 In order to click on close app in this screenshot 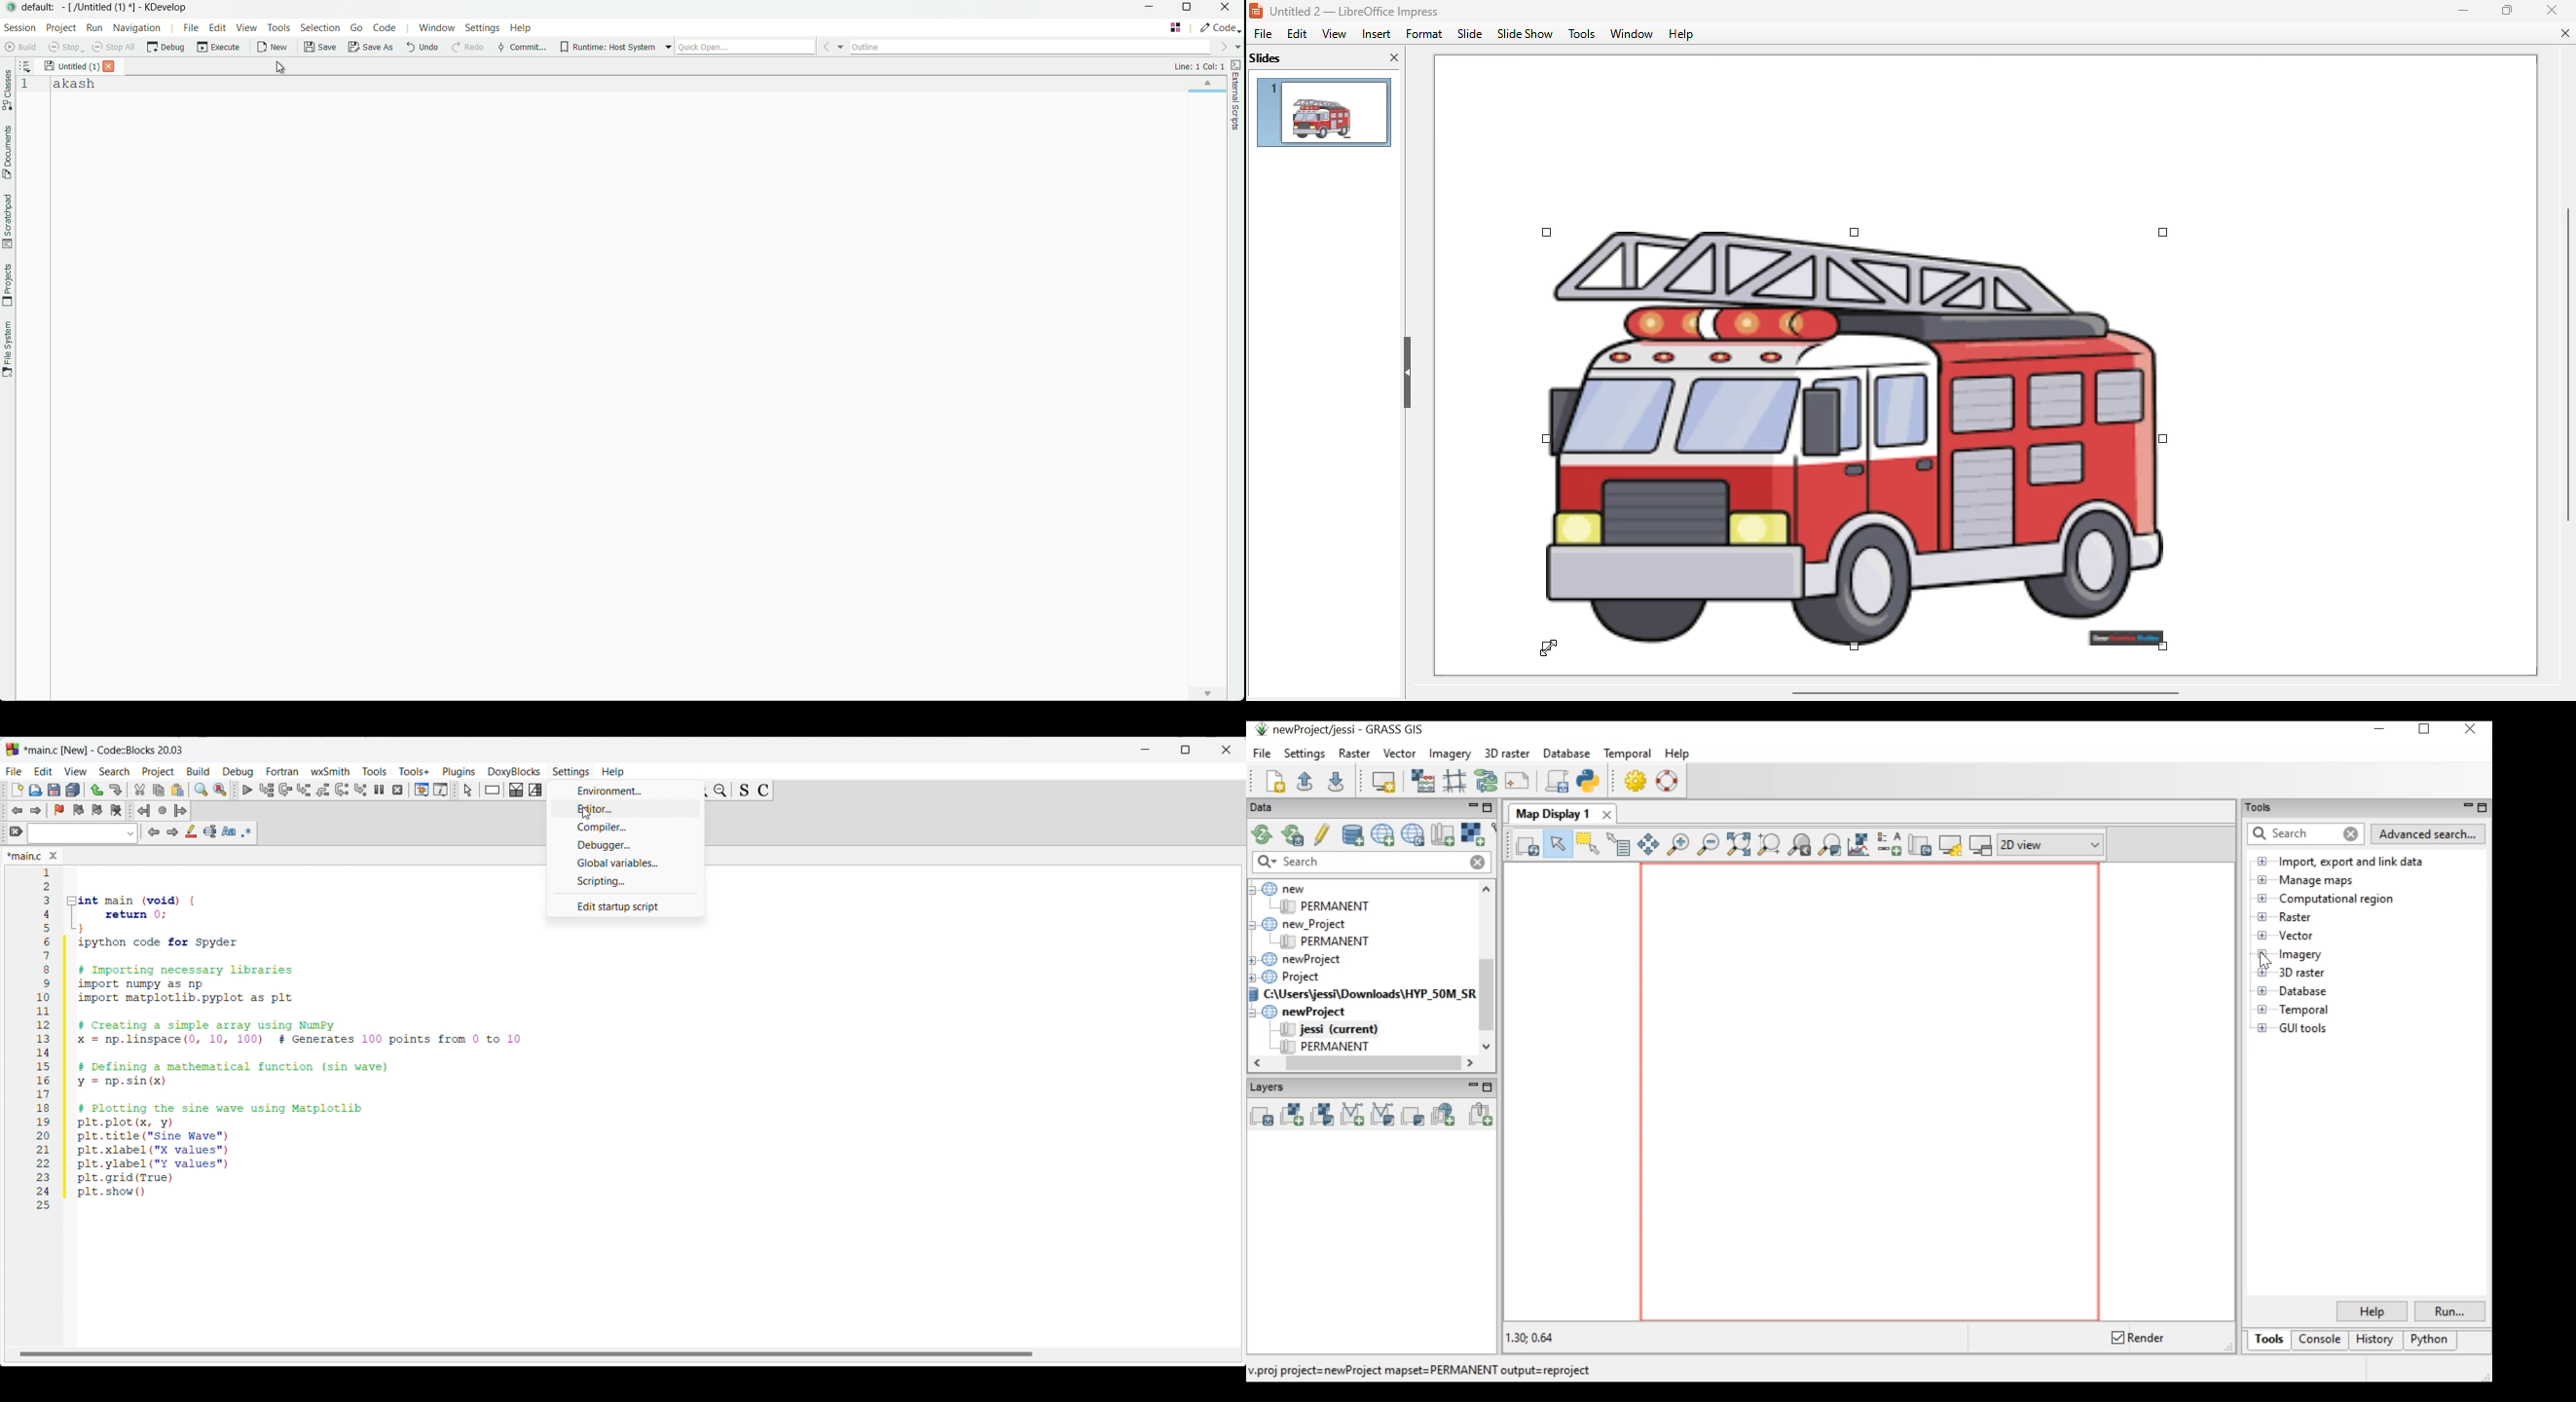, I will do `click(1230, 8)`.